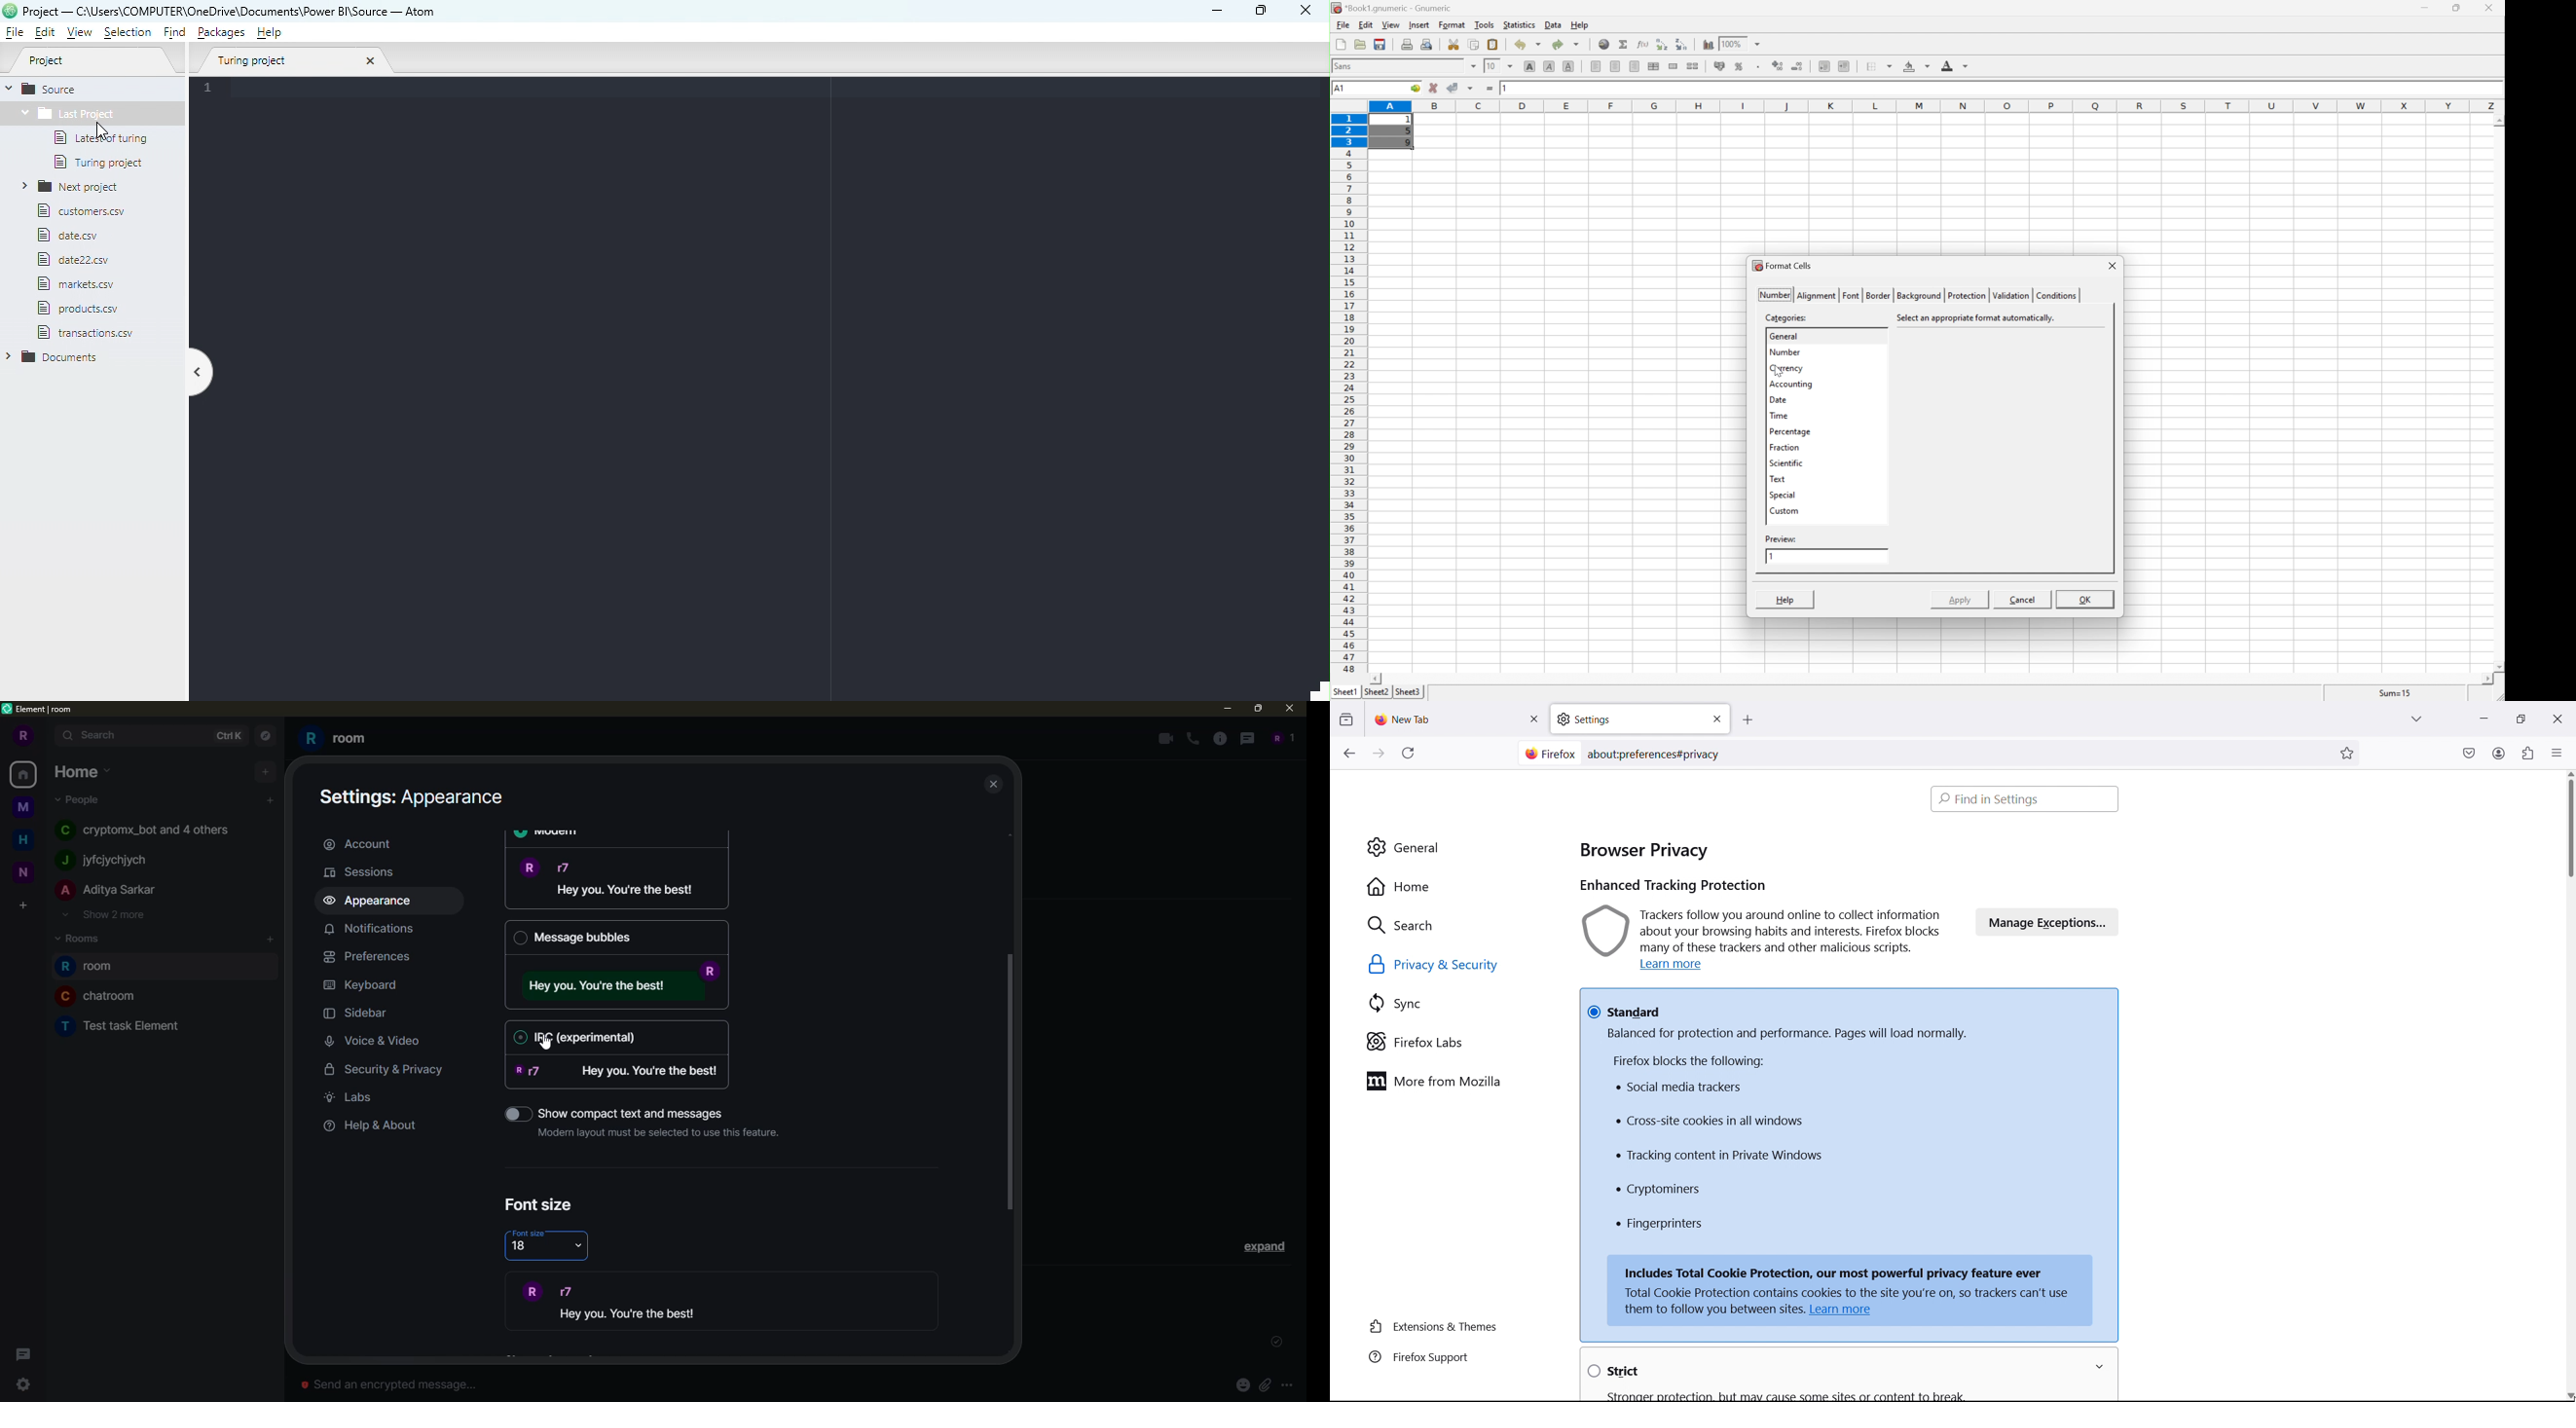 This screenshot has height=1428, width=2576. I want to click on 5, so click(1407, 132).